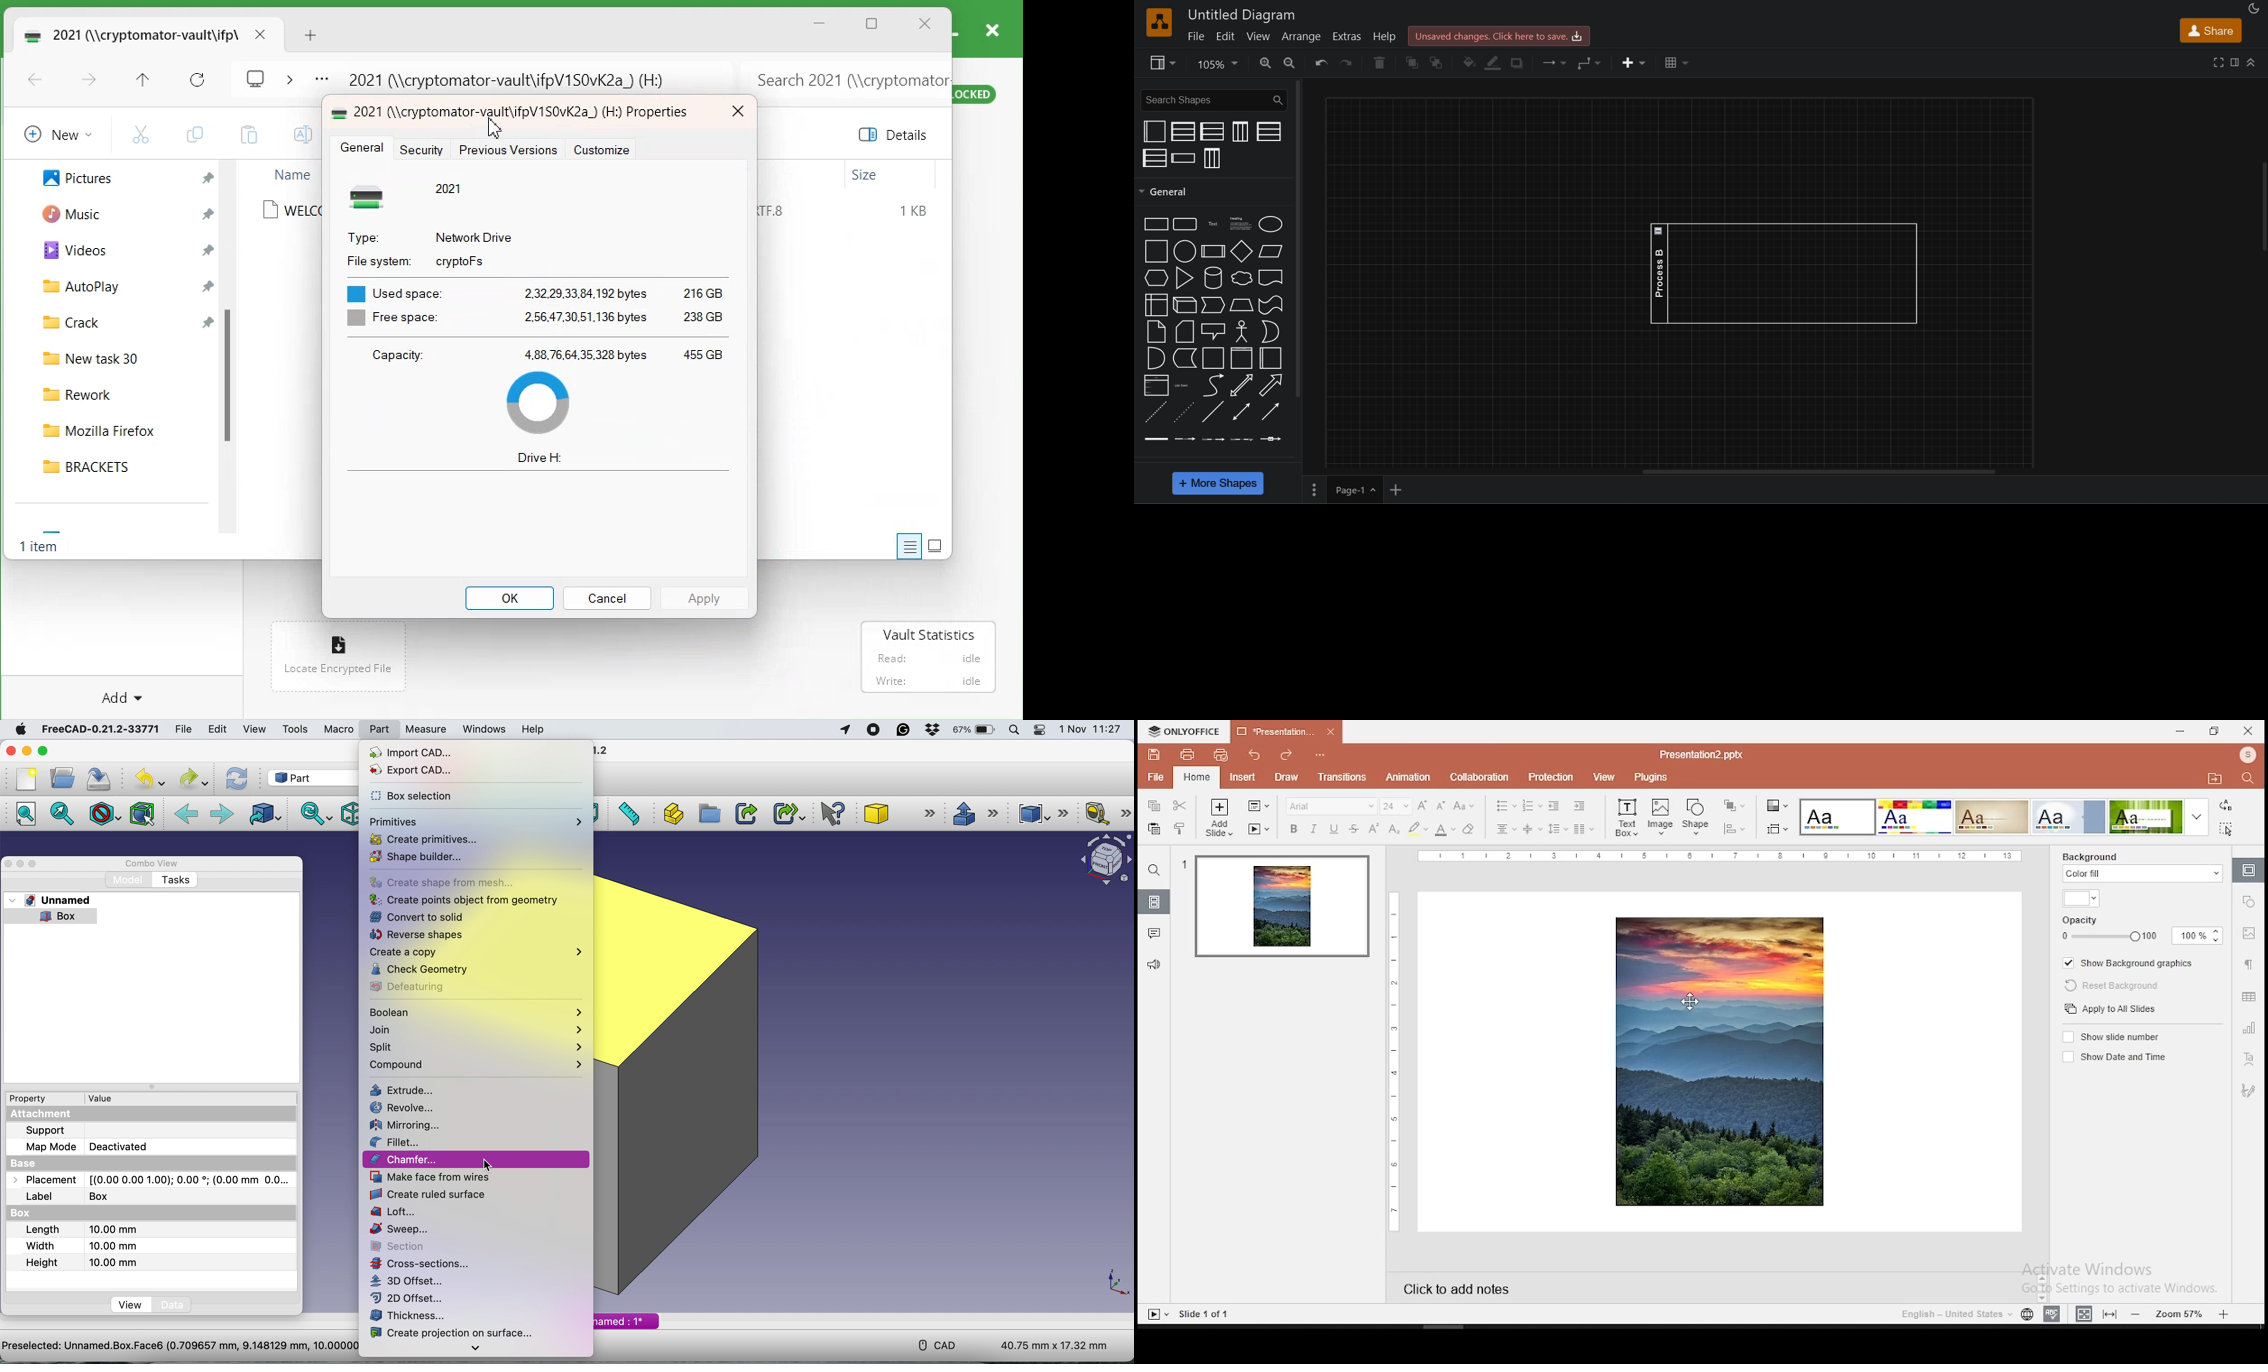 The height and width of the screenshot is (1372, 2268). What do you see at coordinates (1272, 385) in the screenshot?
I see `arrow` at bounding box center [1272, 385].